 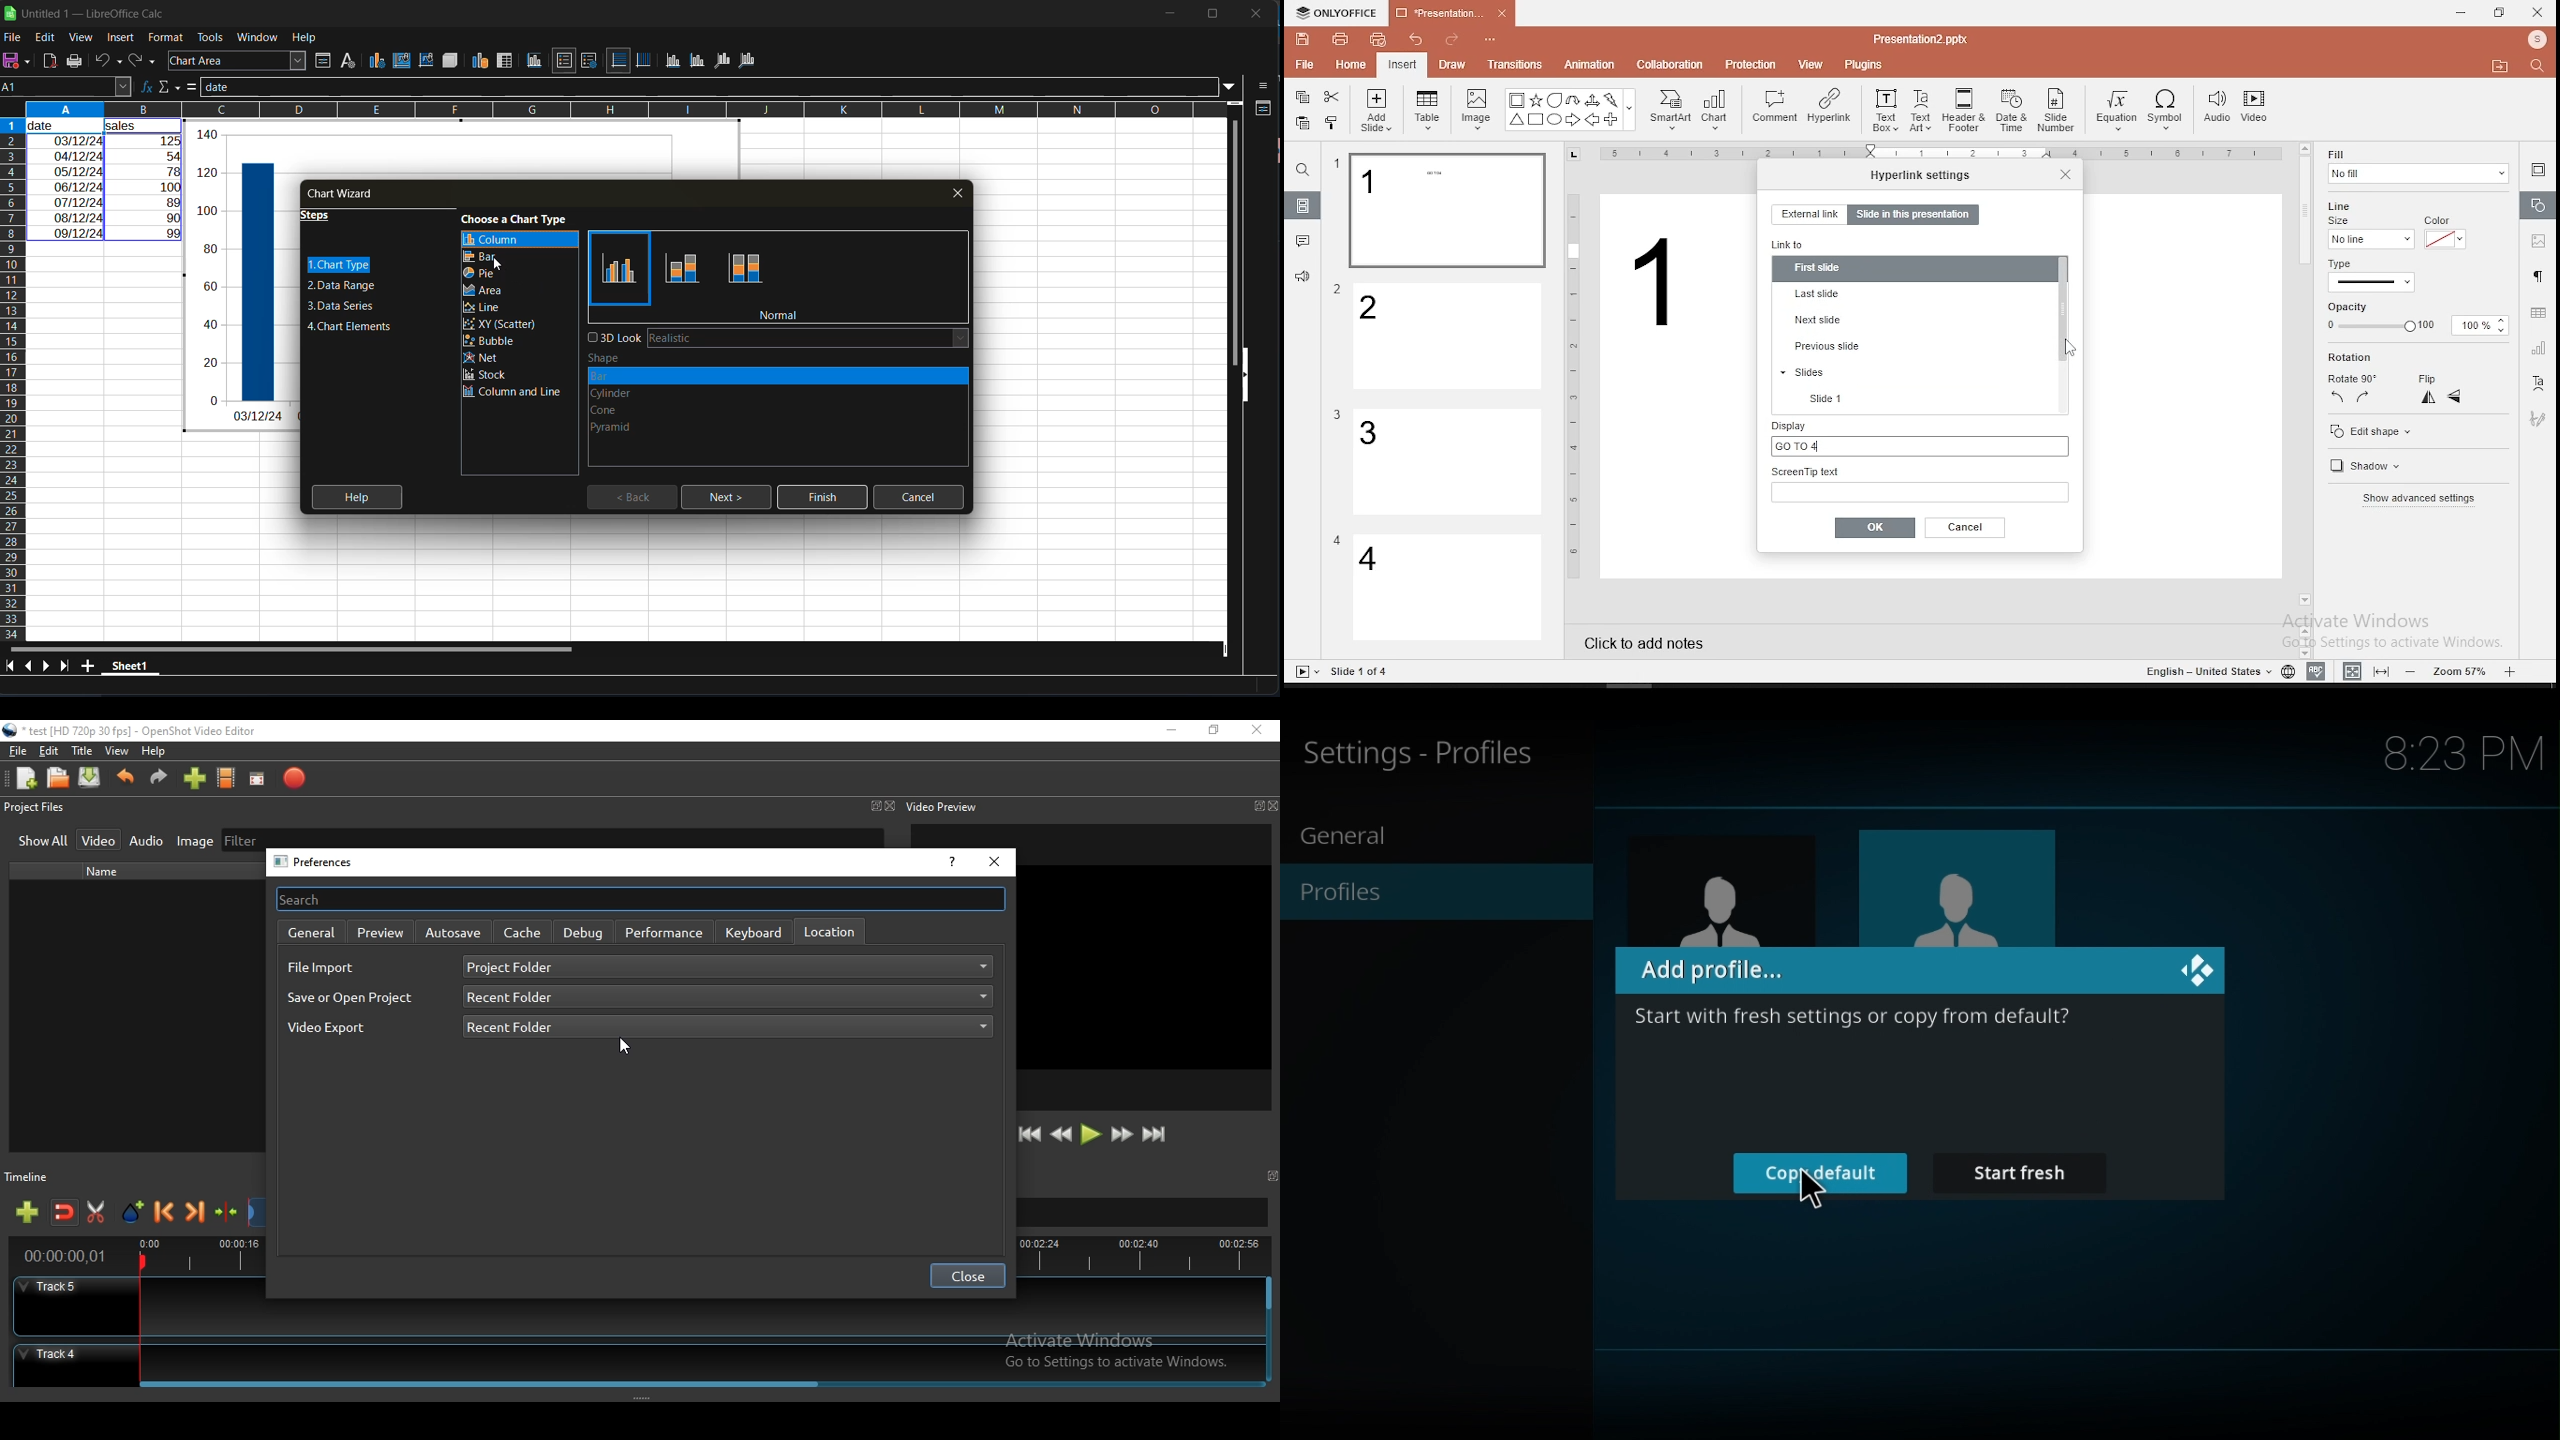 I want to click on Copy default, so click(x=1819, y=1173).